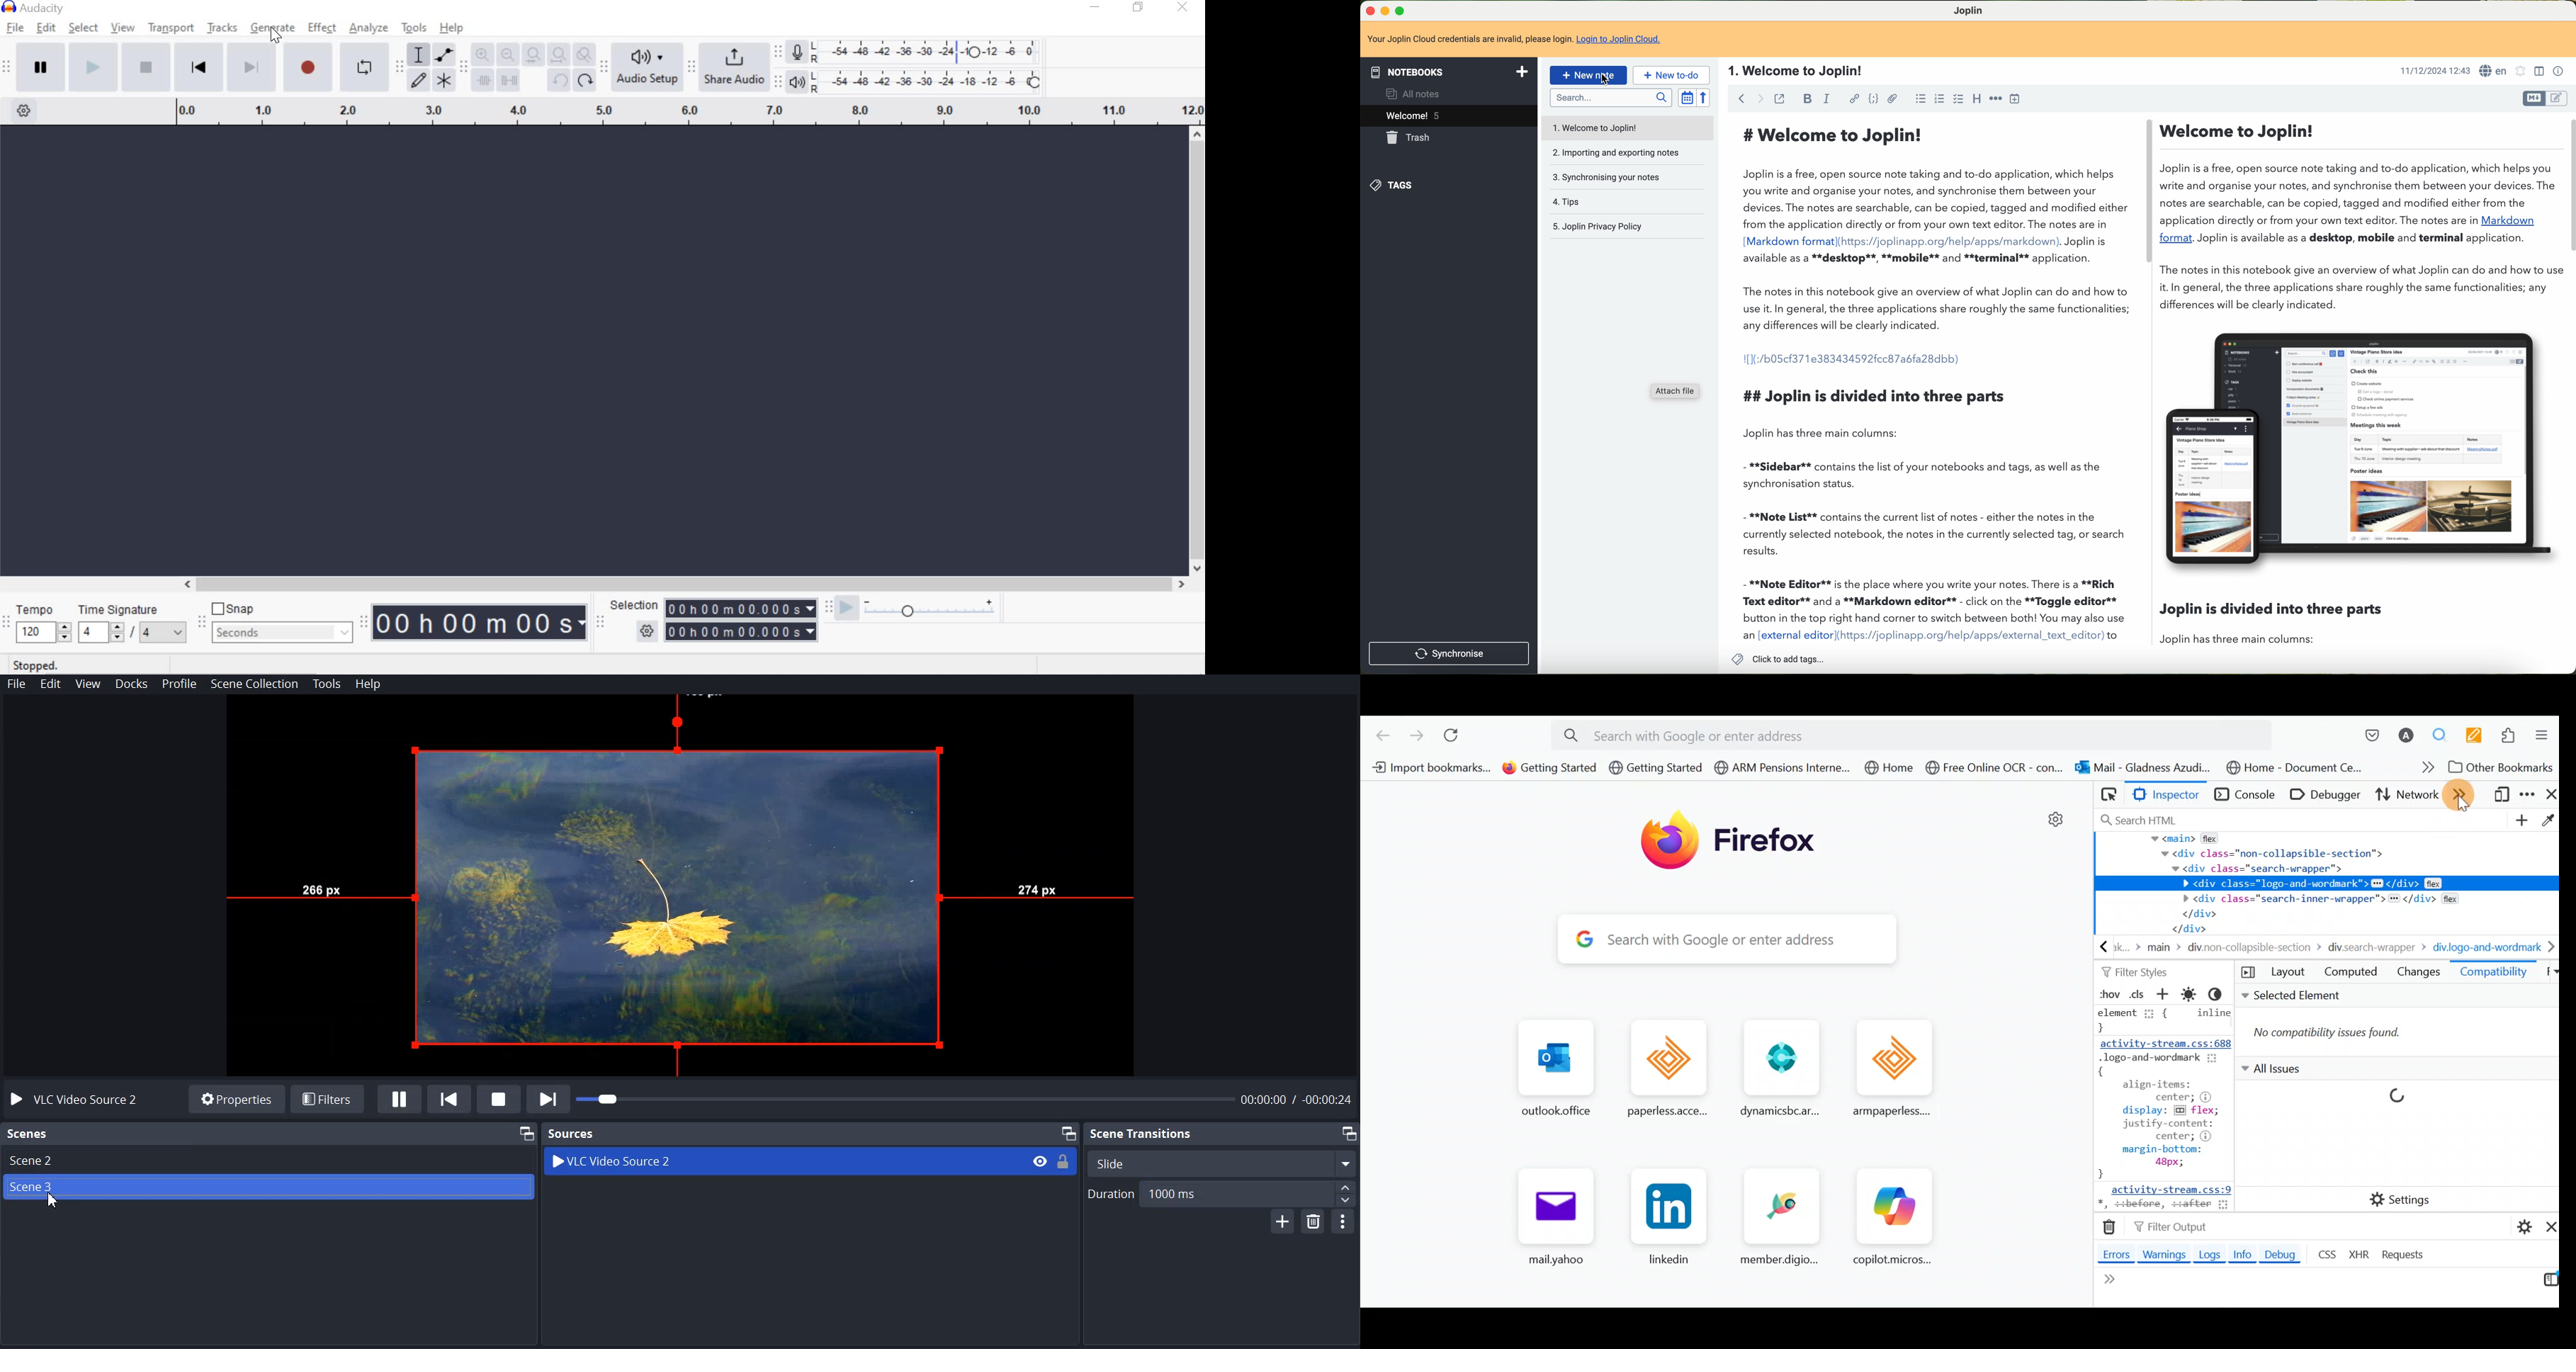 This screenshot has width=2576, height=1372. Describe the element at coordinates (54, 1200) in the screenshot. I see `Cursor` at that location.